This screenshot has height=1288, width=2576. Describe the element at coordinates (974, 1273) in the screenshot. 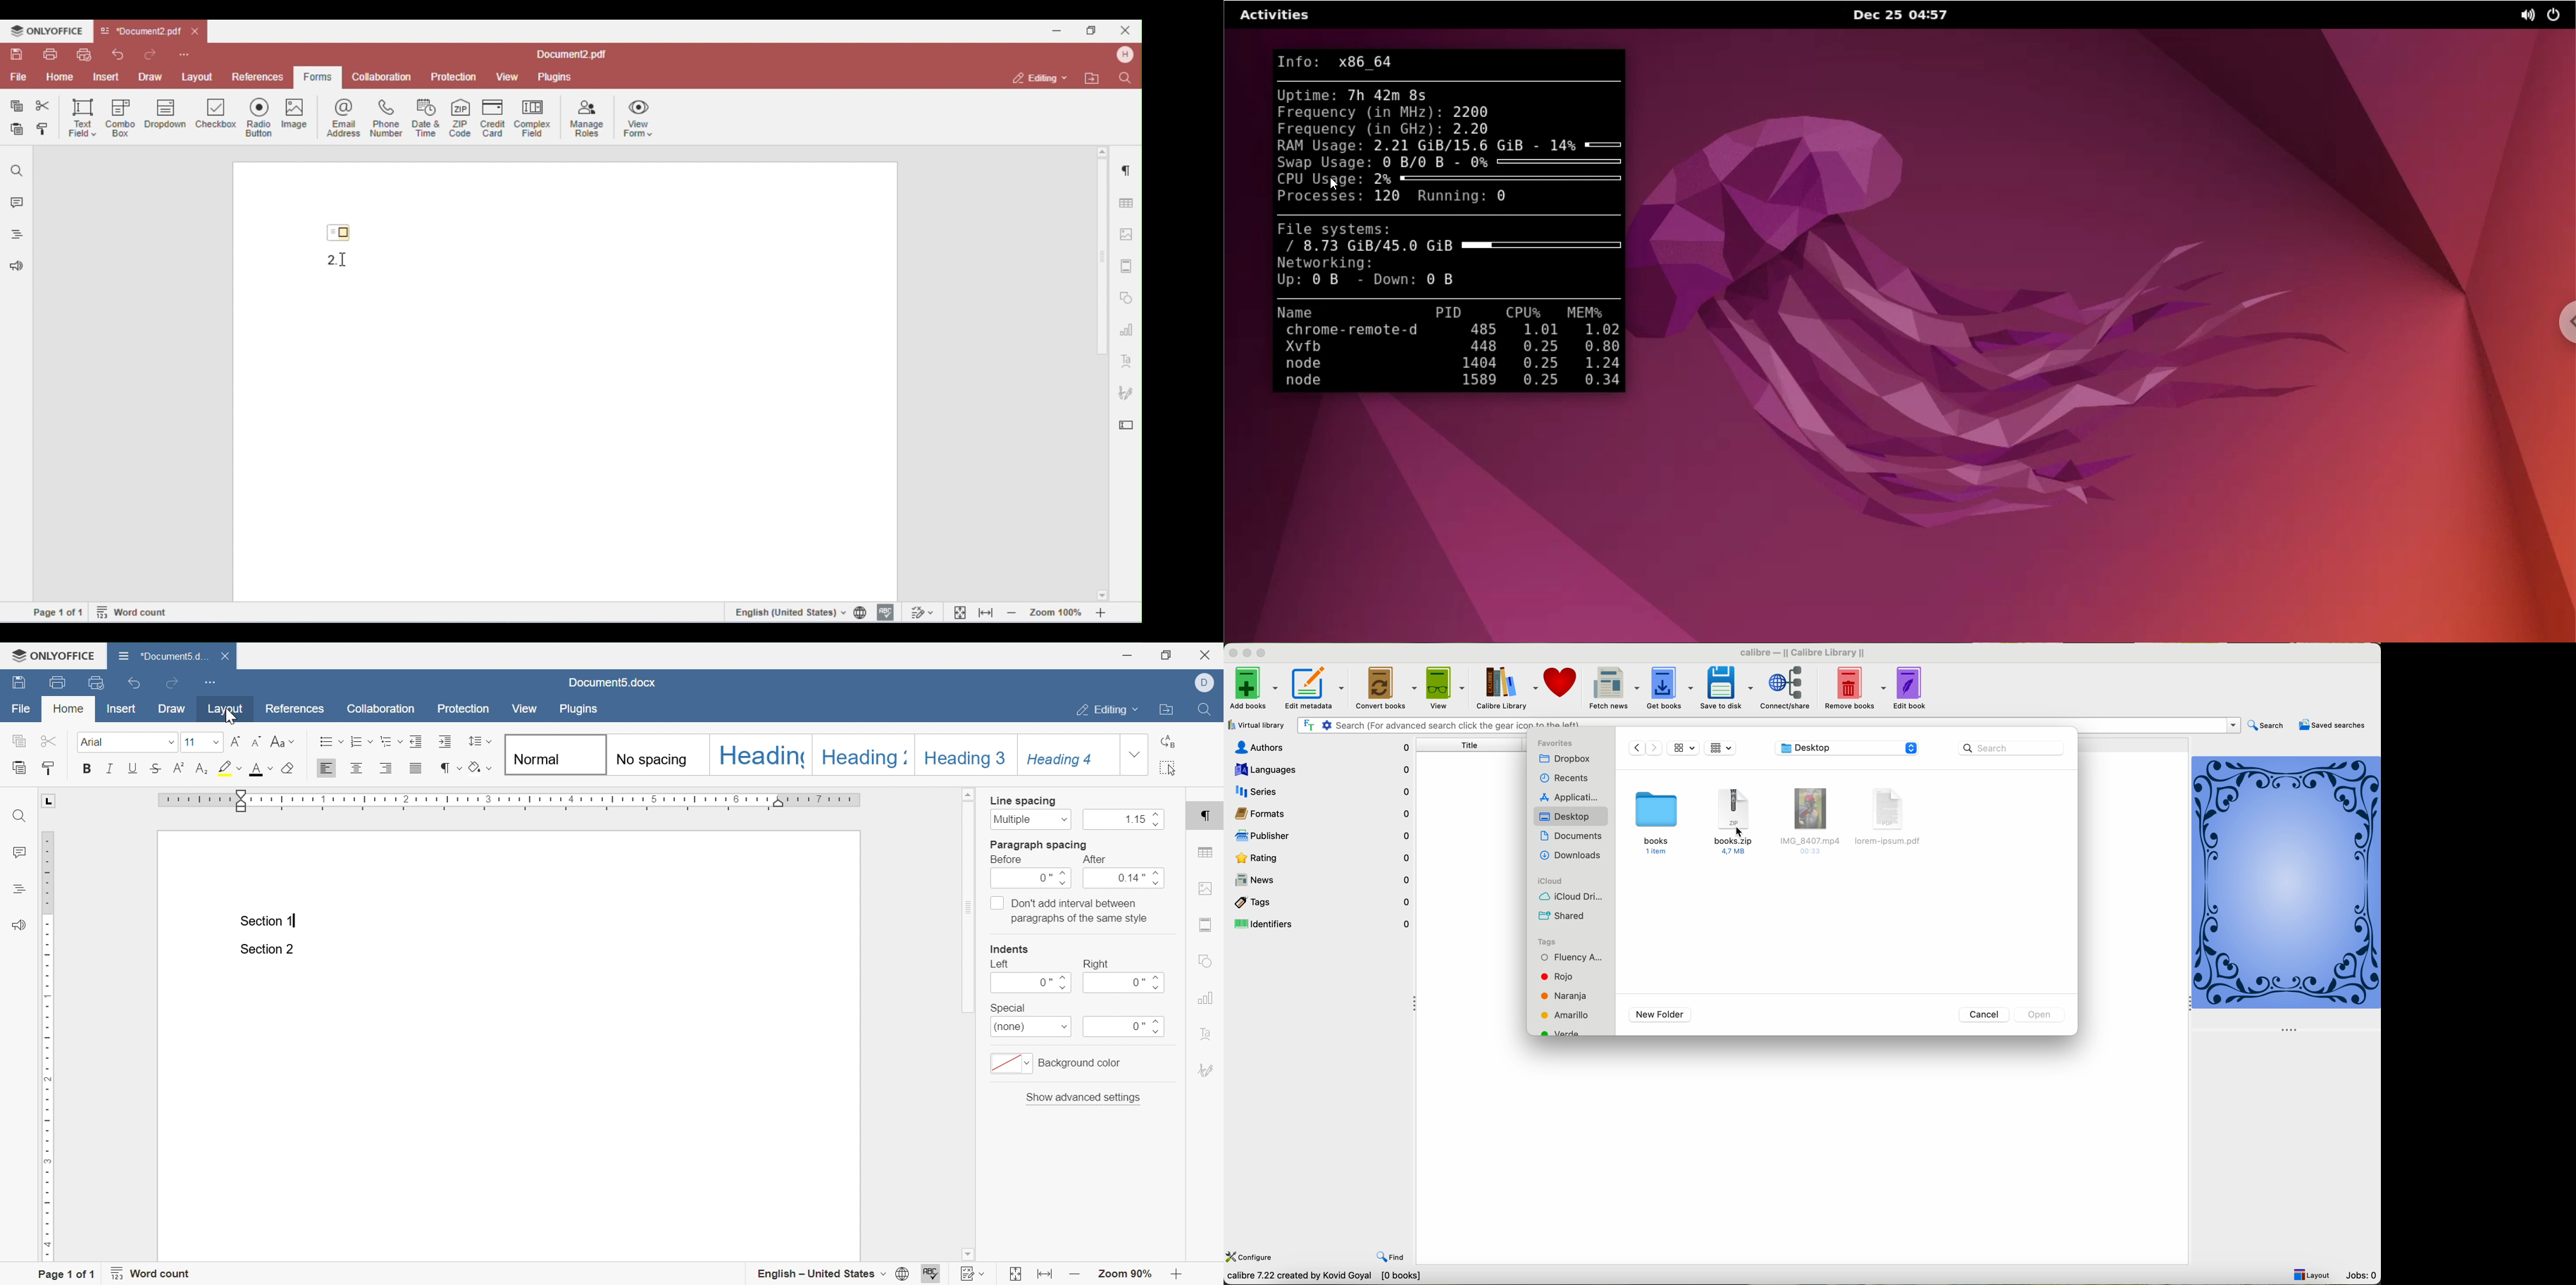

I see `track changes` at that location.